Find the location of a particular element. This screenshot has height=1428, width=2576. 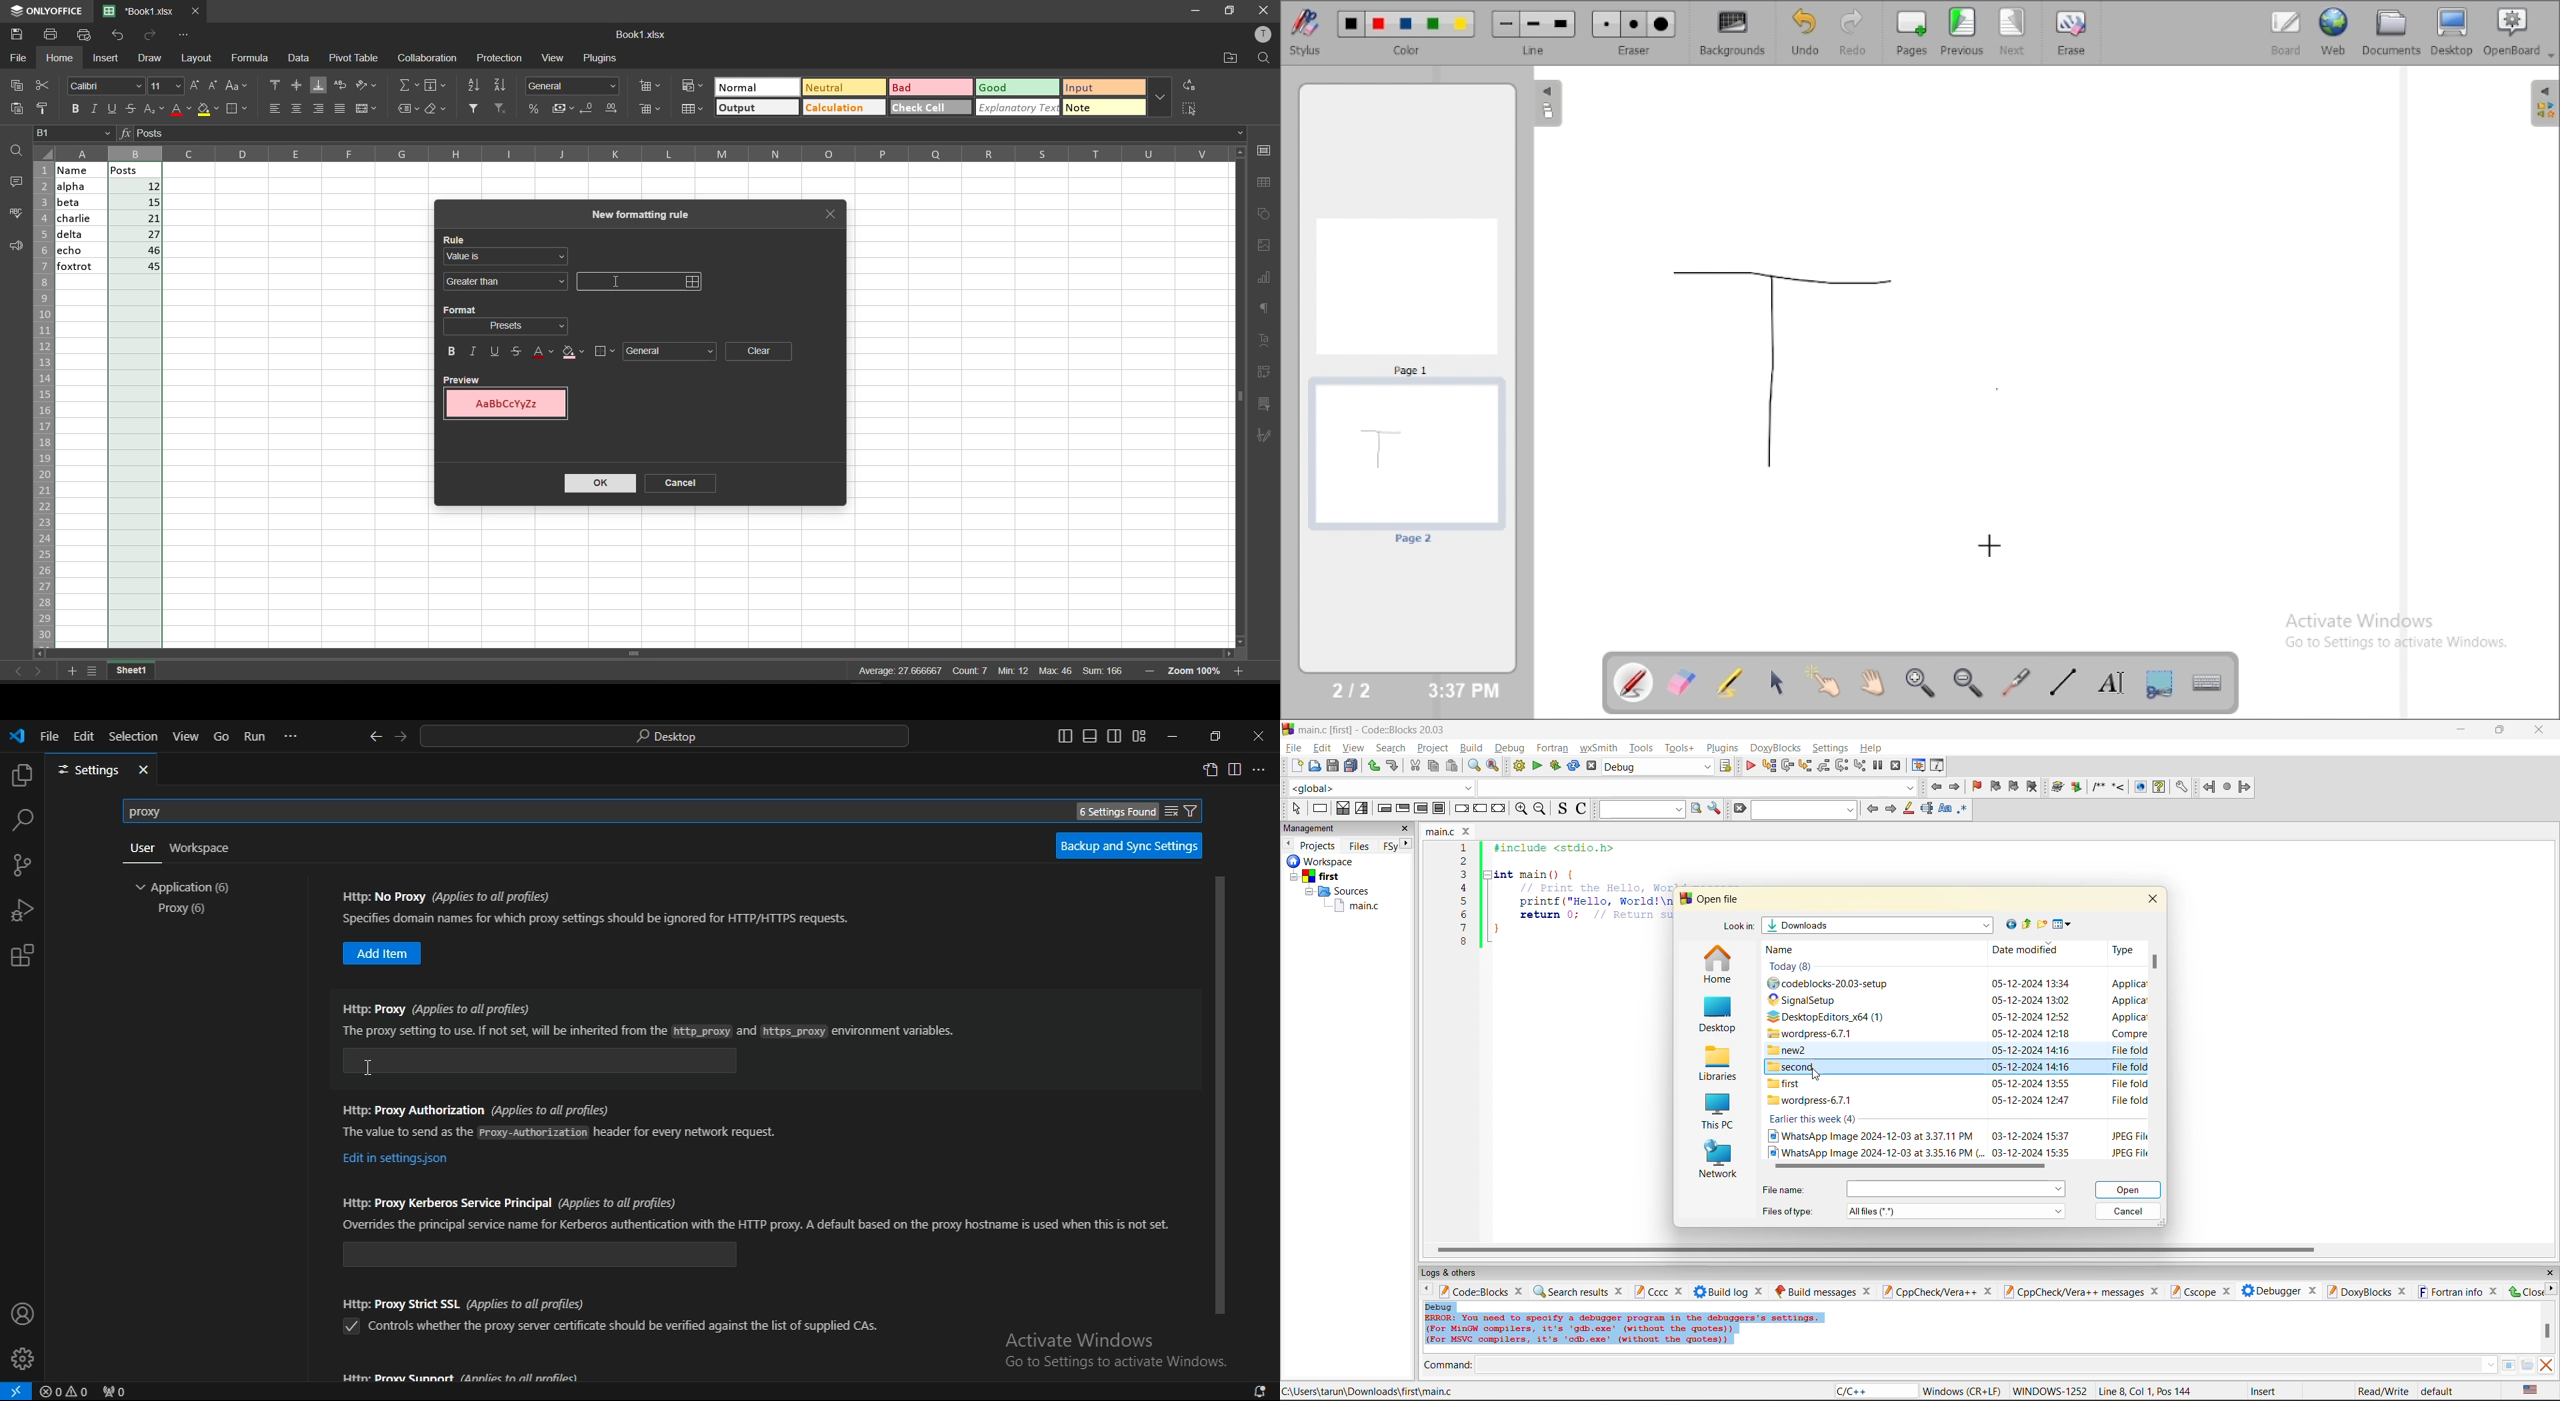

close is located at coordinates (2313, 1289).